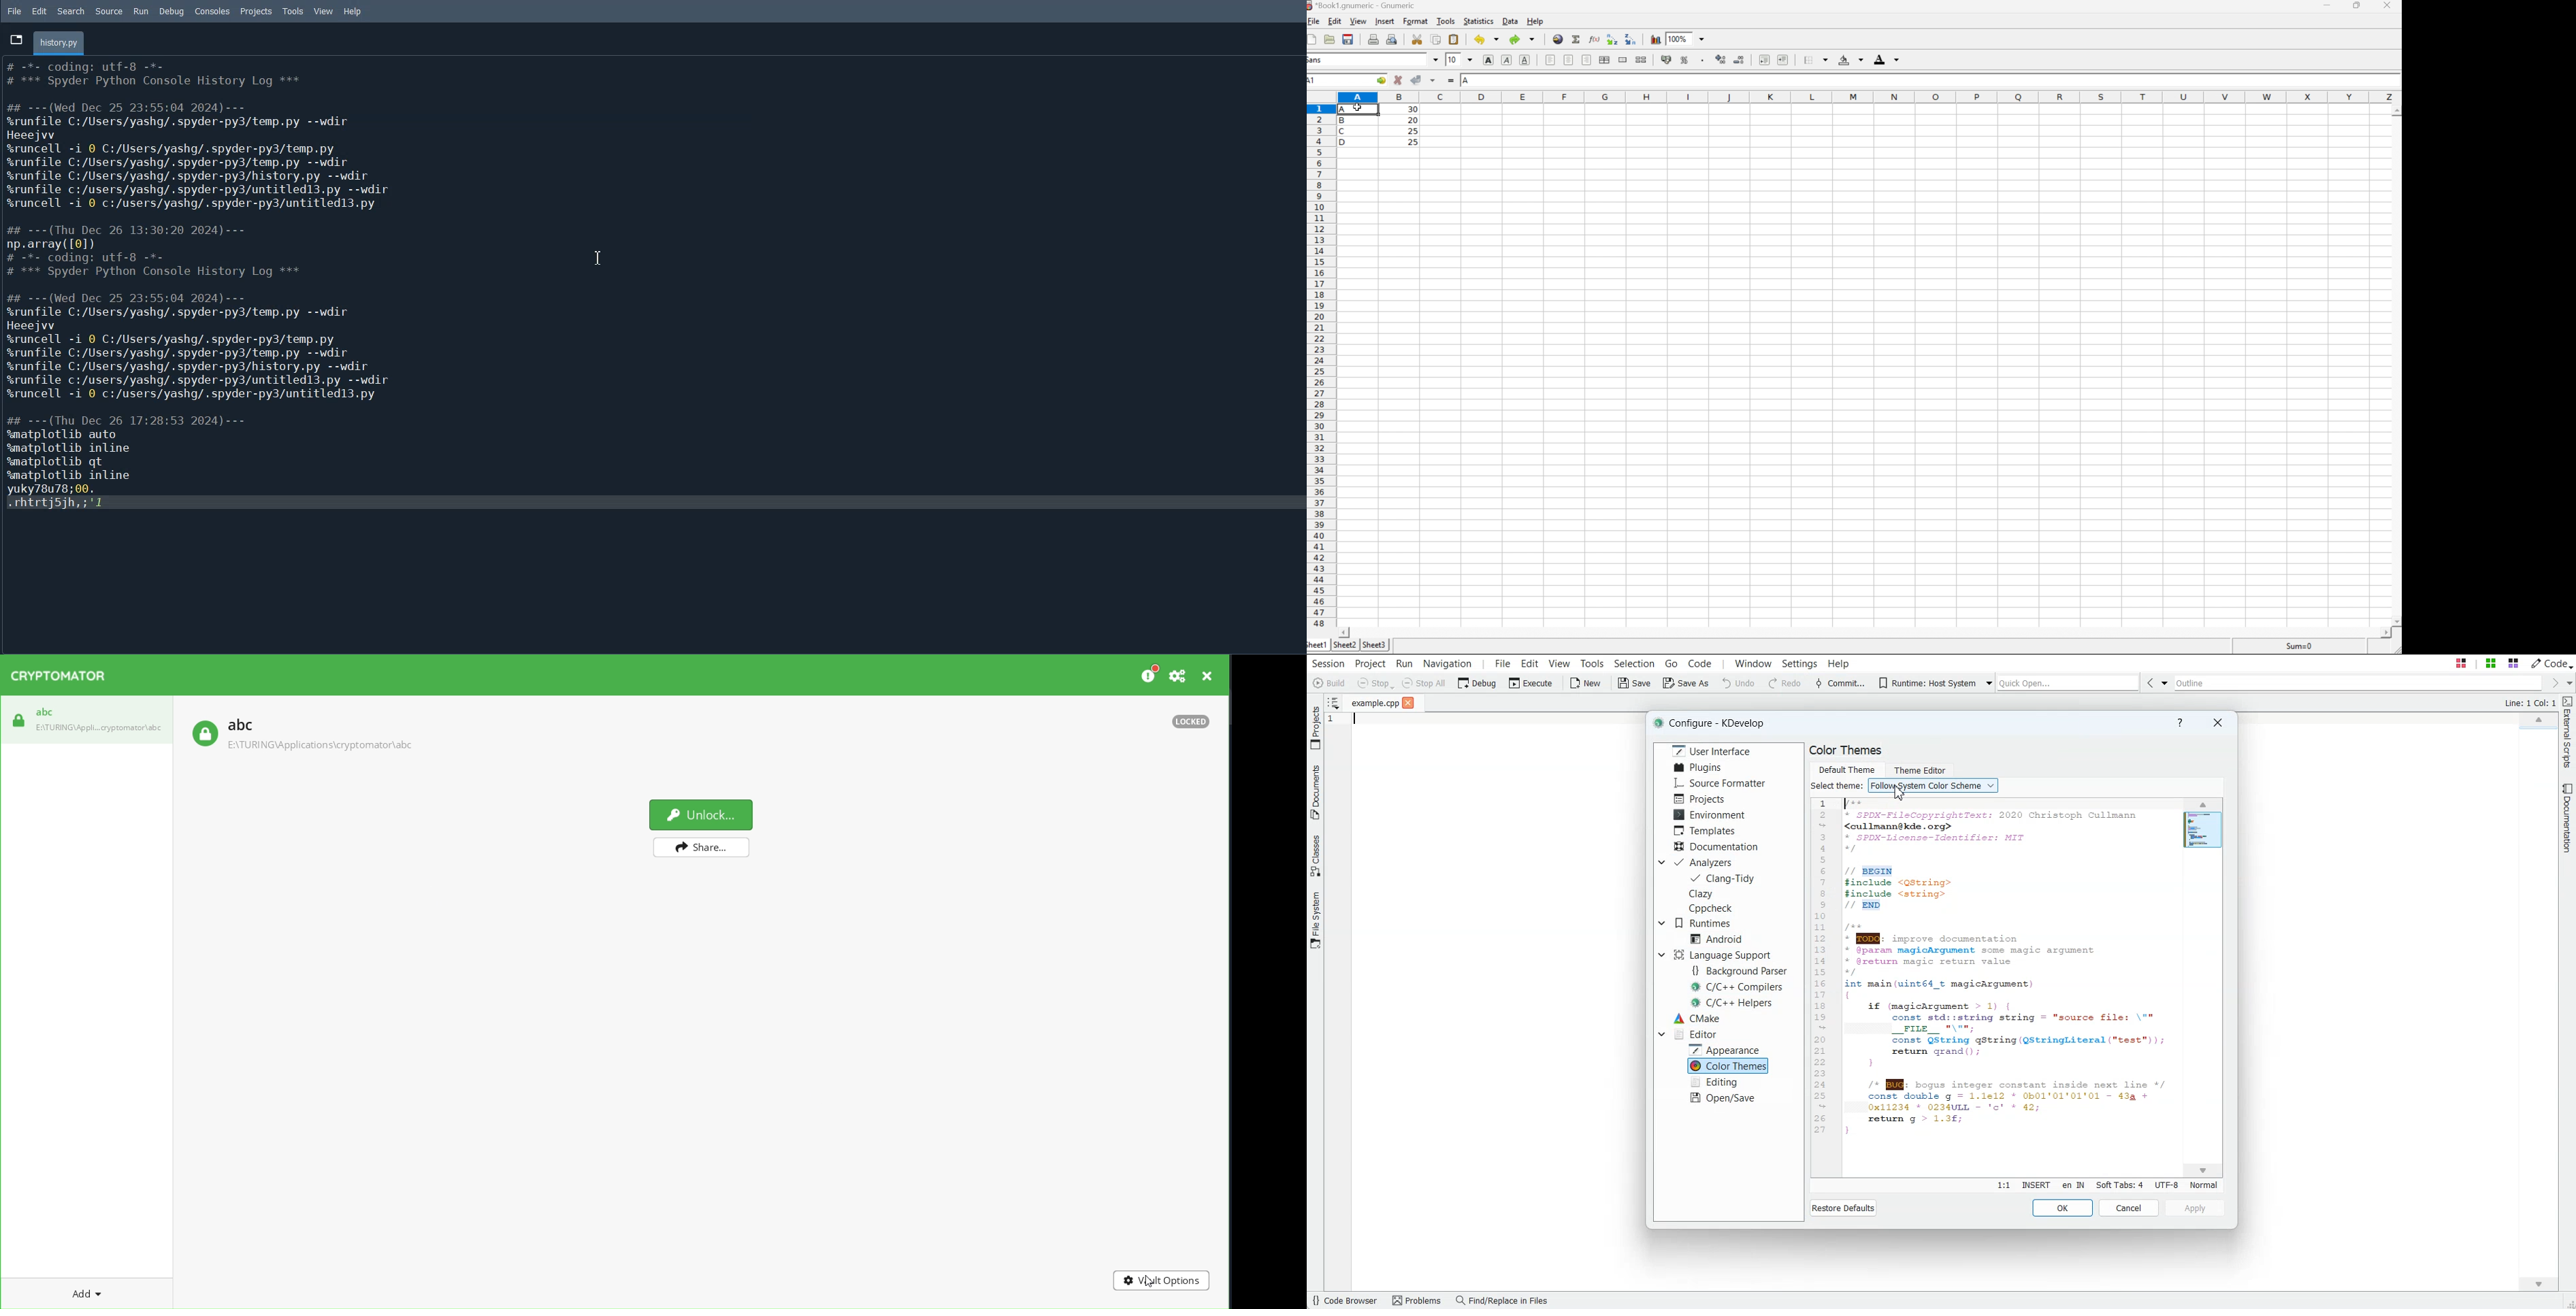 Image resolution: width=2576 pixels, height=1316 pixels. Describe the element at coordinates (1412, 120) in the screenshot. I see `20` at that location.